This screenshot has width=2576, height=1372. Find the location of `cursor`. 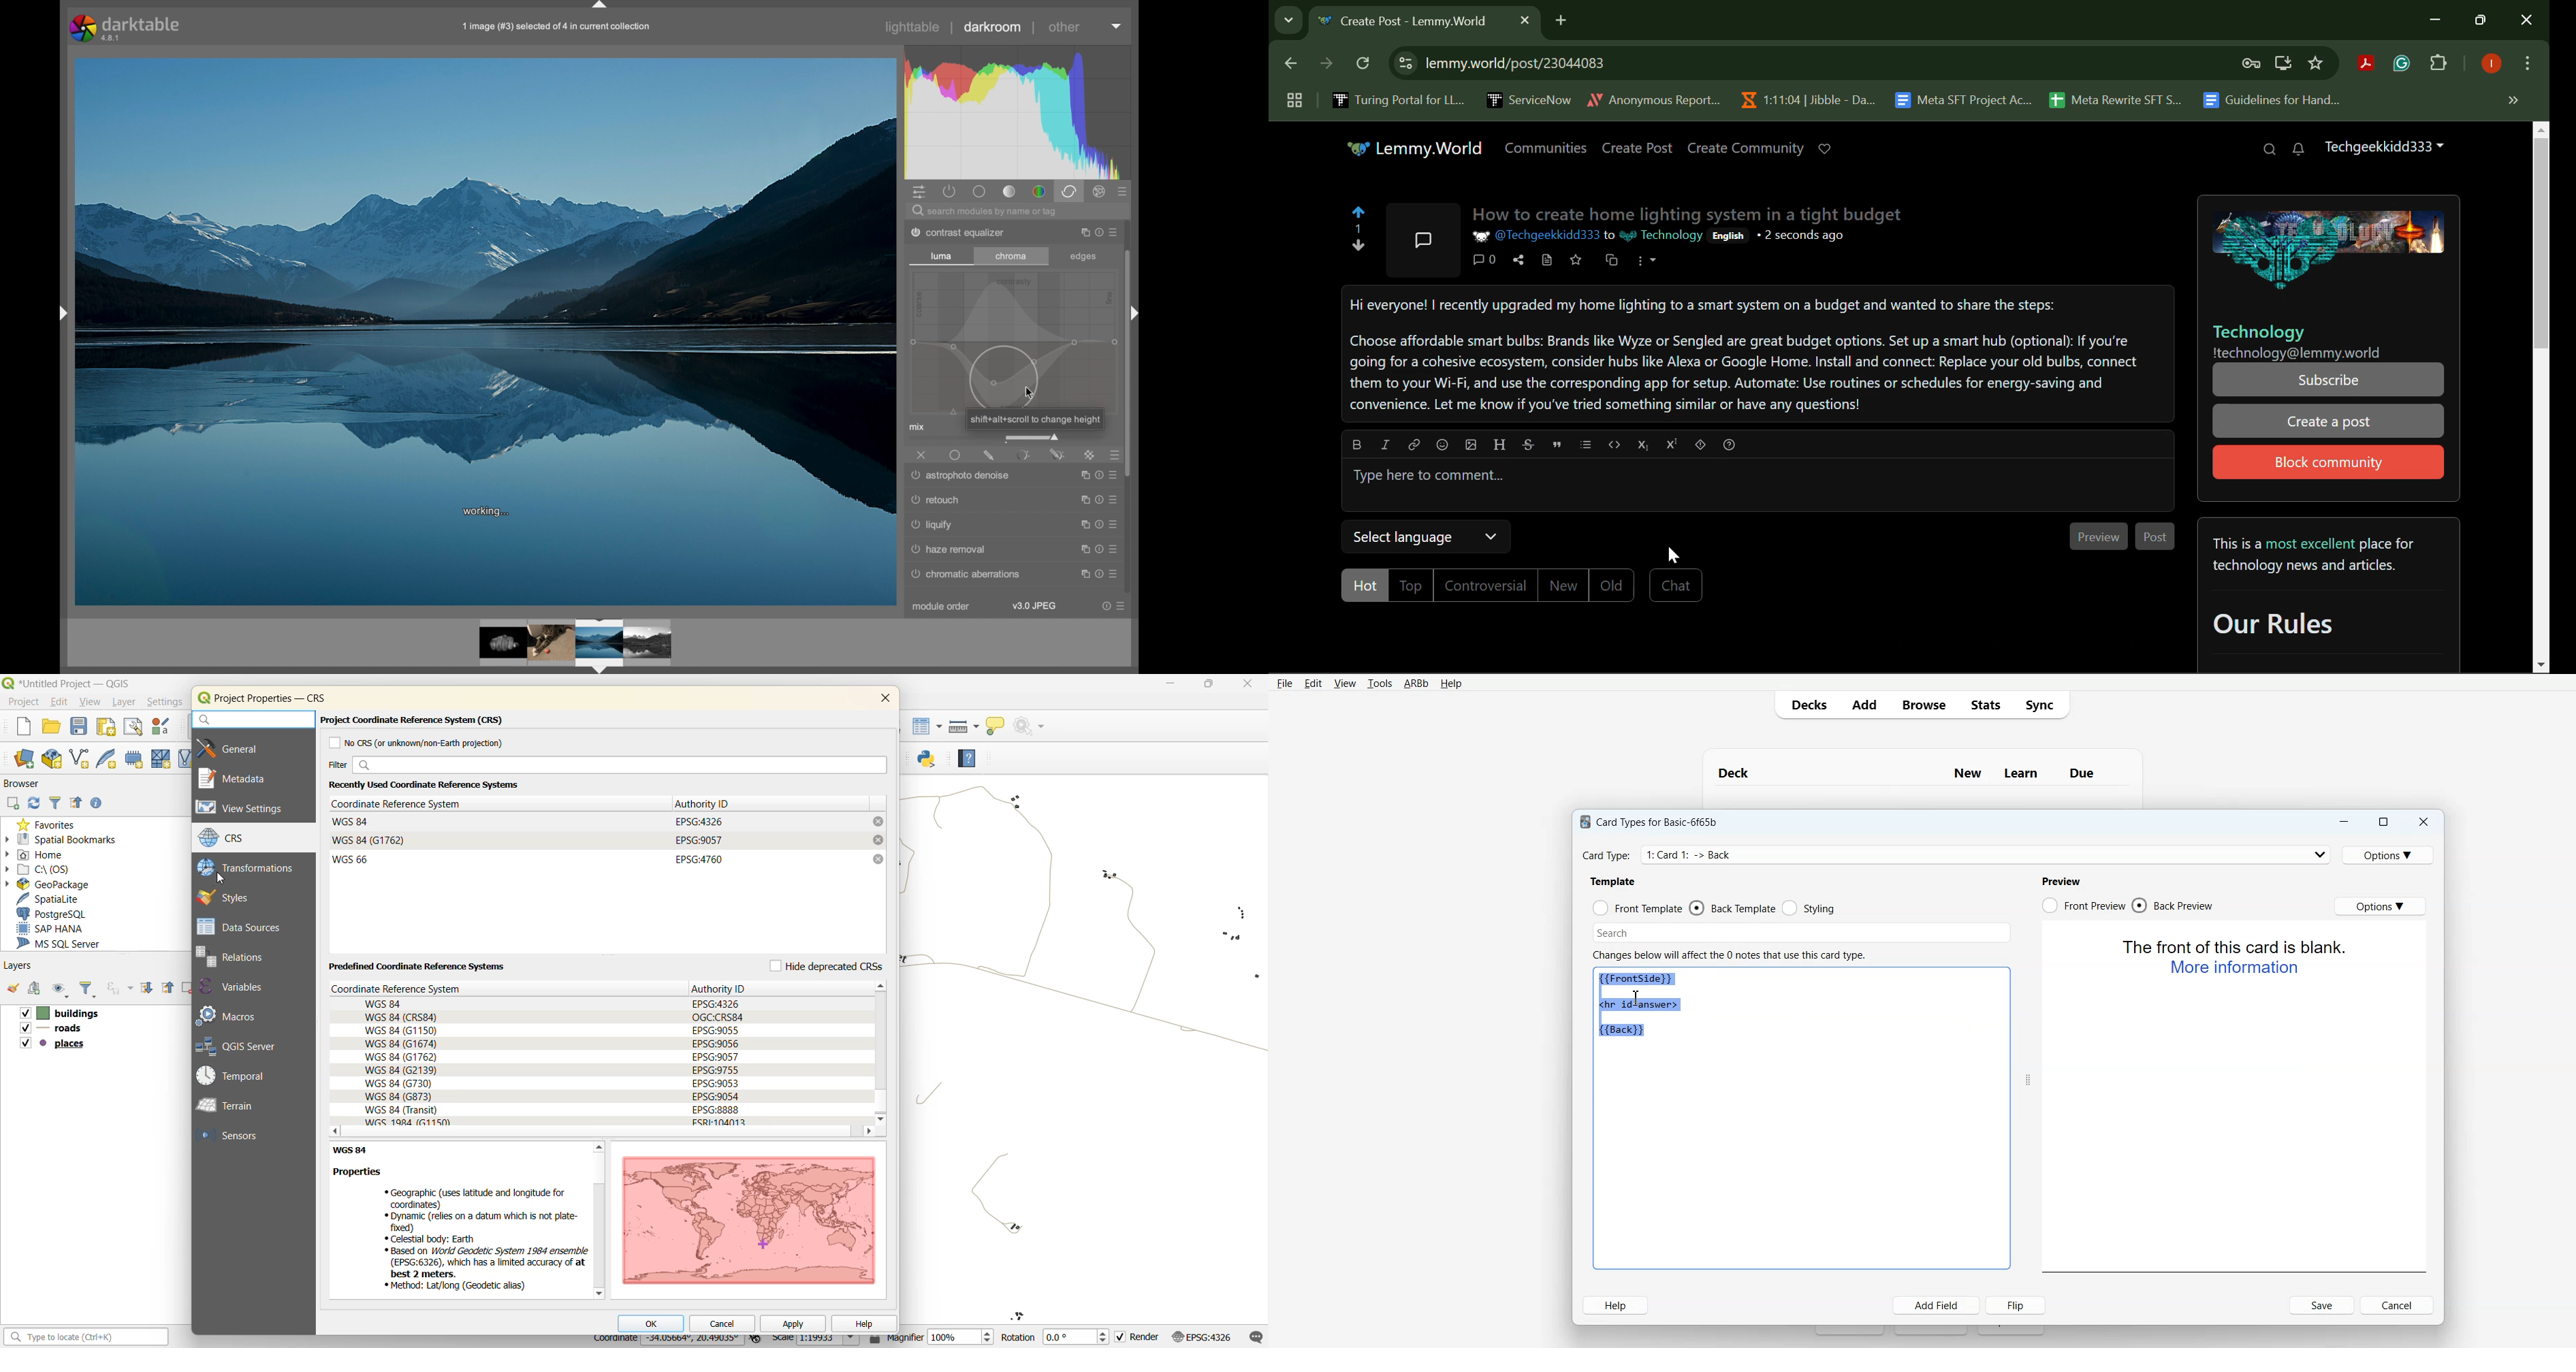

cursor is located at coordinates (1029, 397).